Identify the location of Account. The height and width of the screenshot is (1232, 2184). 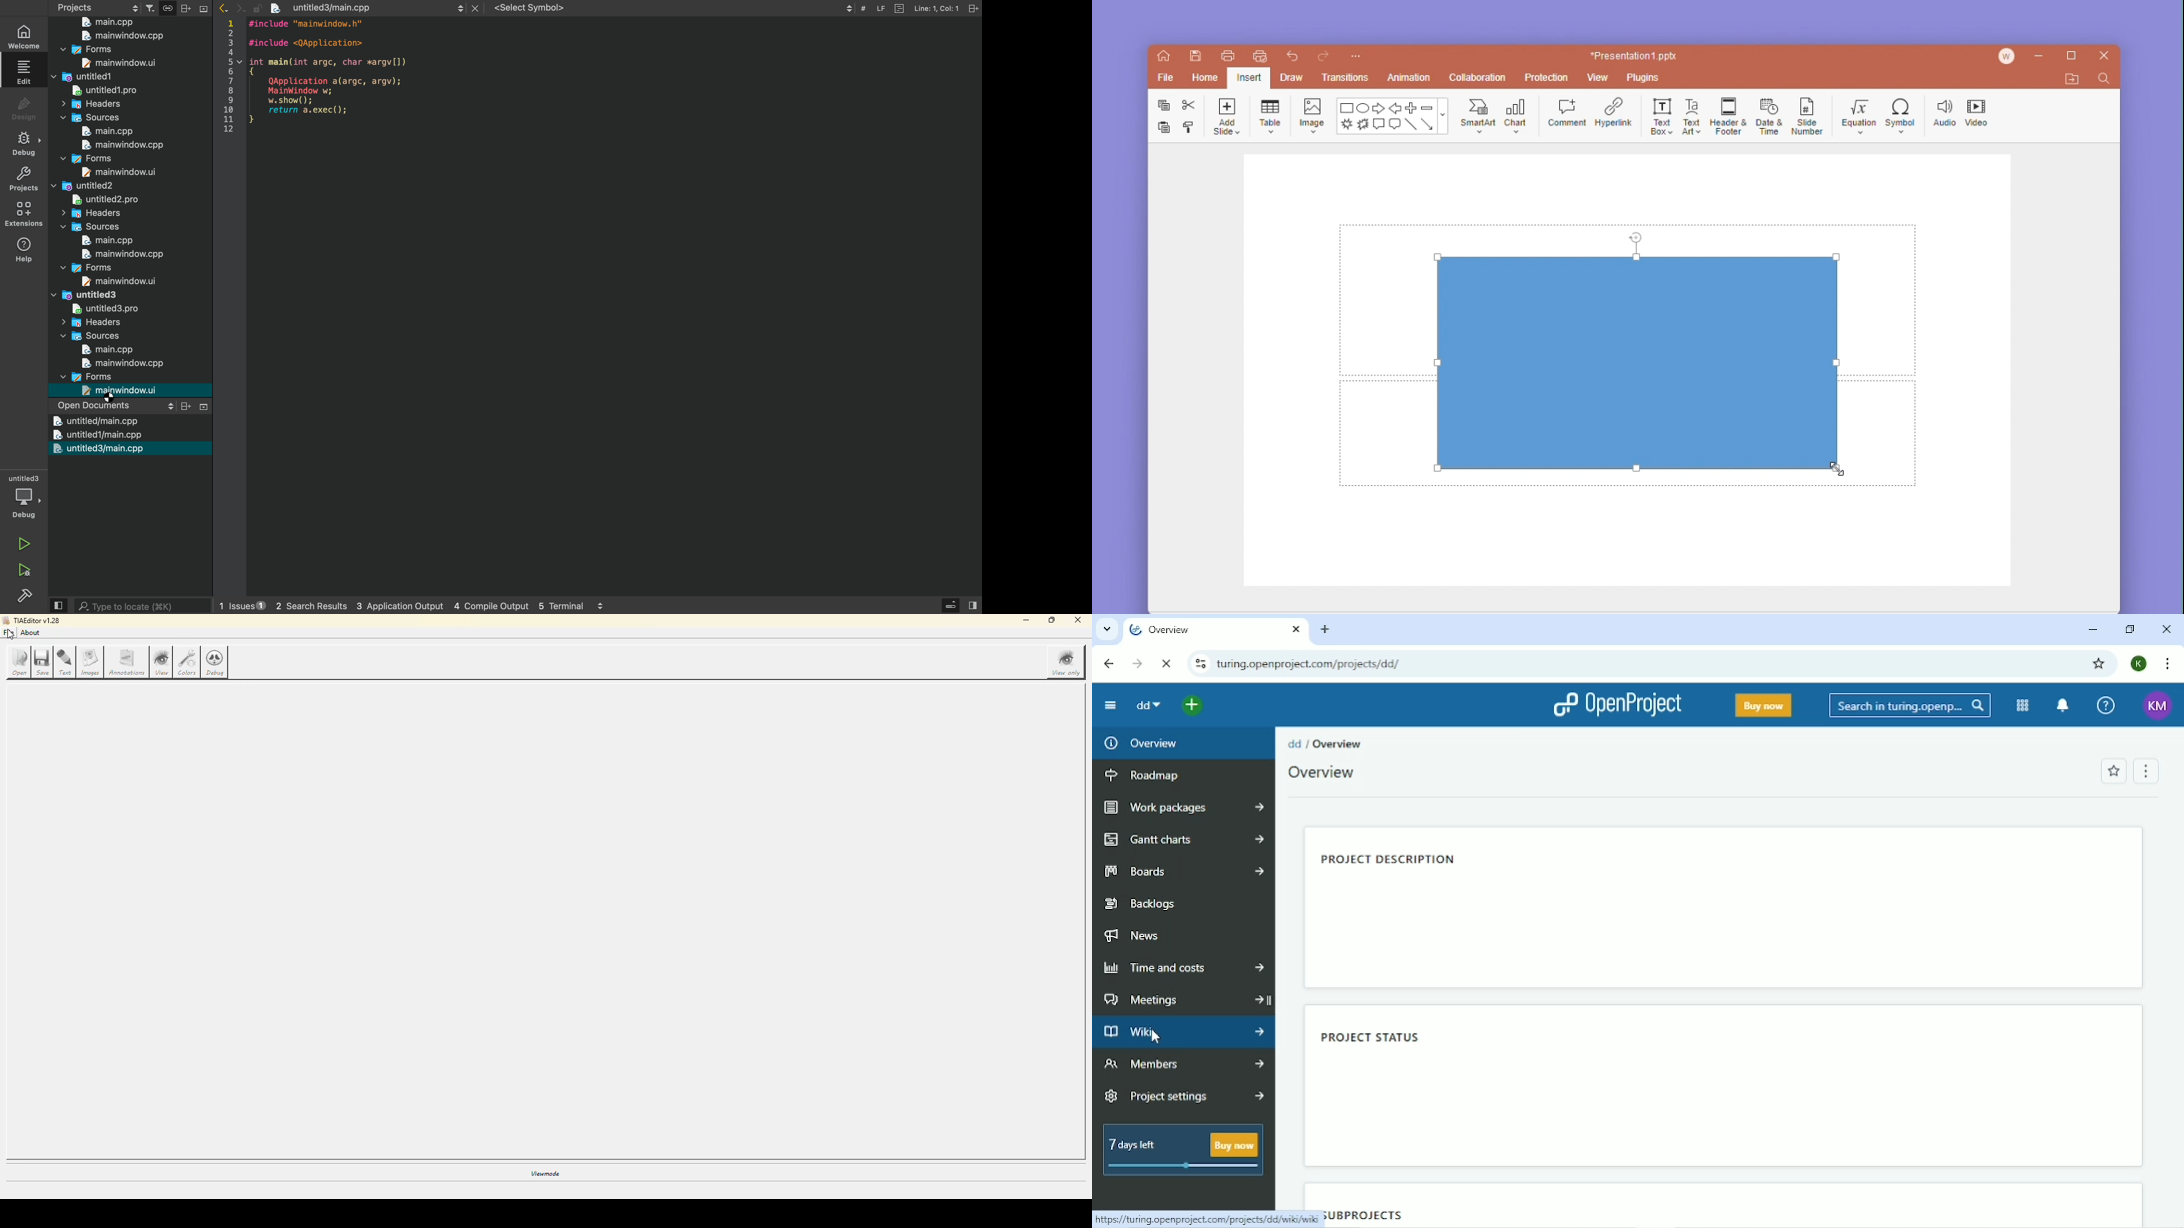
(2155, 706).